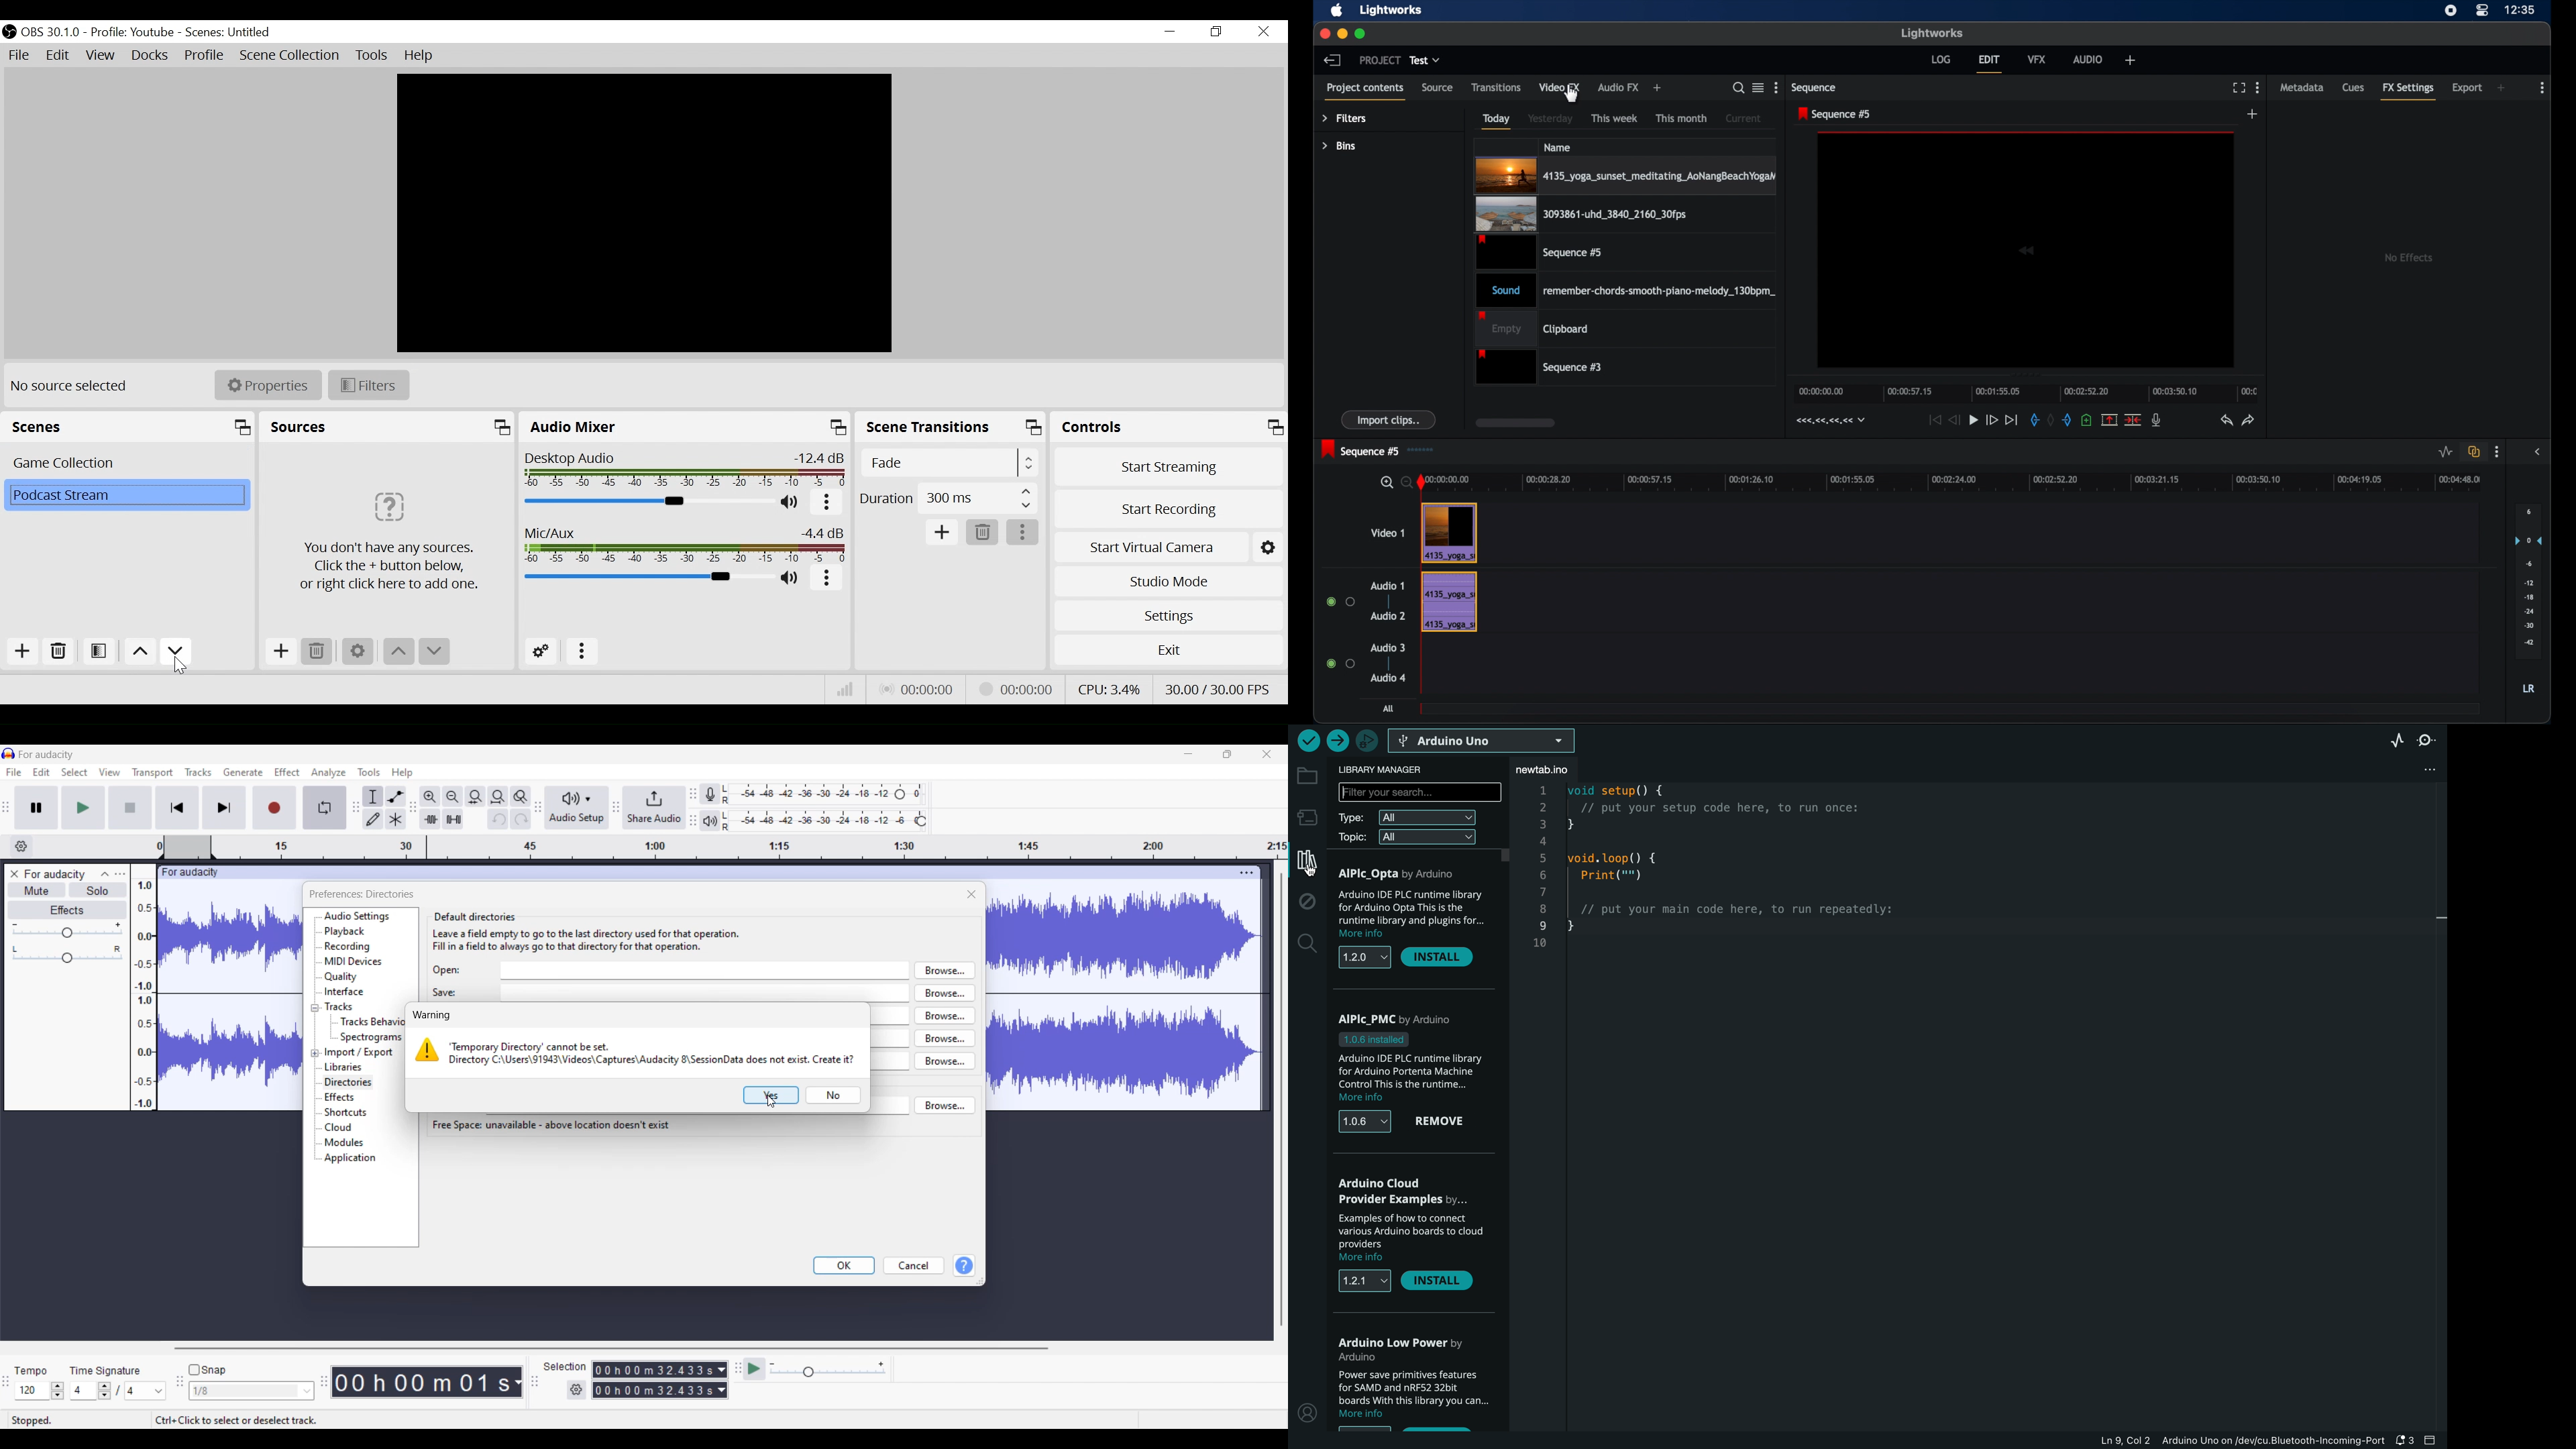 Image resolution: width=2576 pixels, height=1456 pixels. I want to click on zoom out, so click(1405, 482).